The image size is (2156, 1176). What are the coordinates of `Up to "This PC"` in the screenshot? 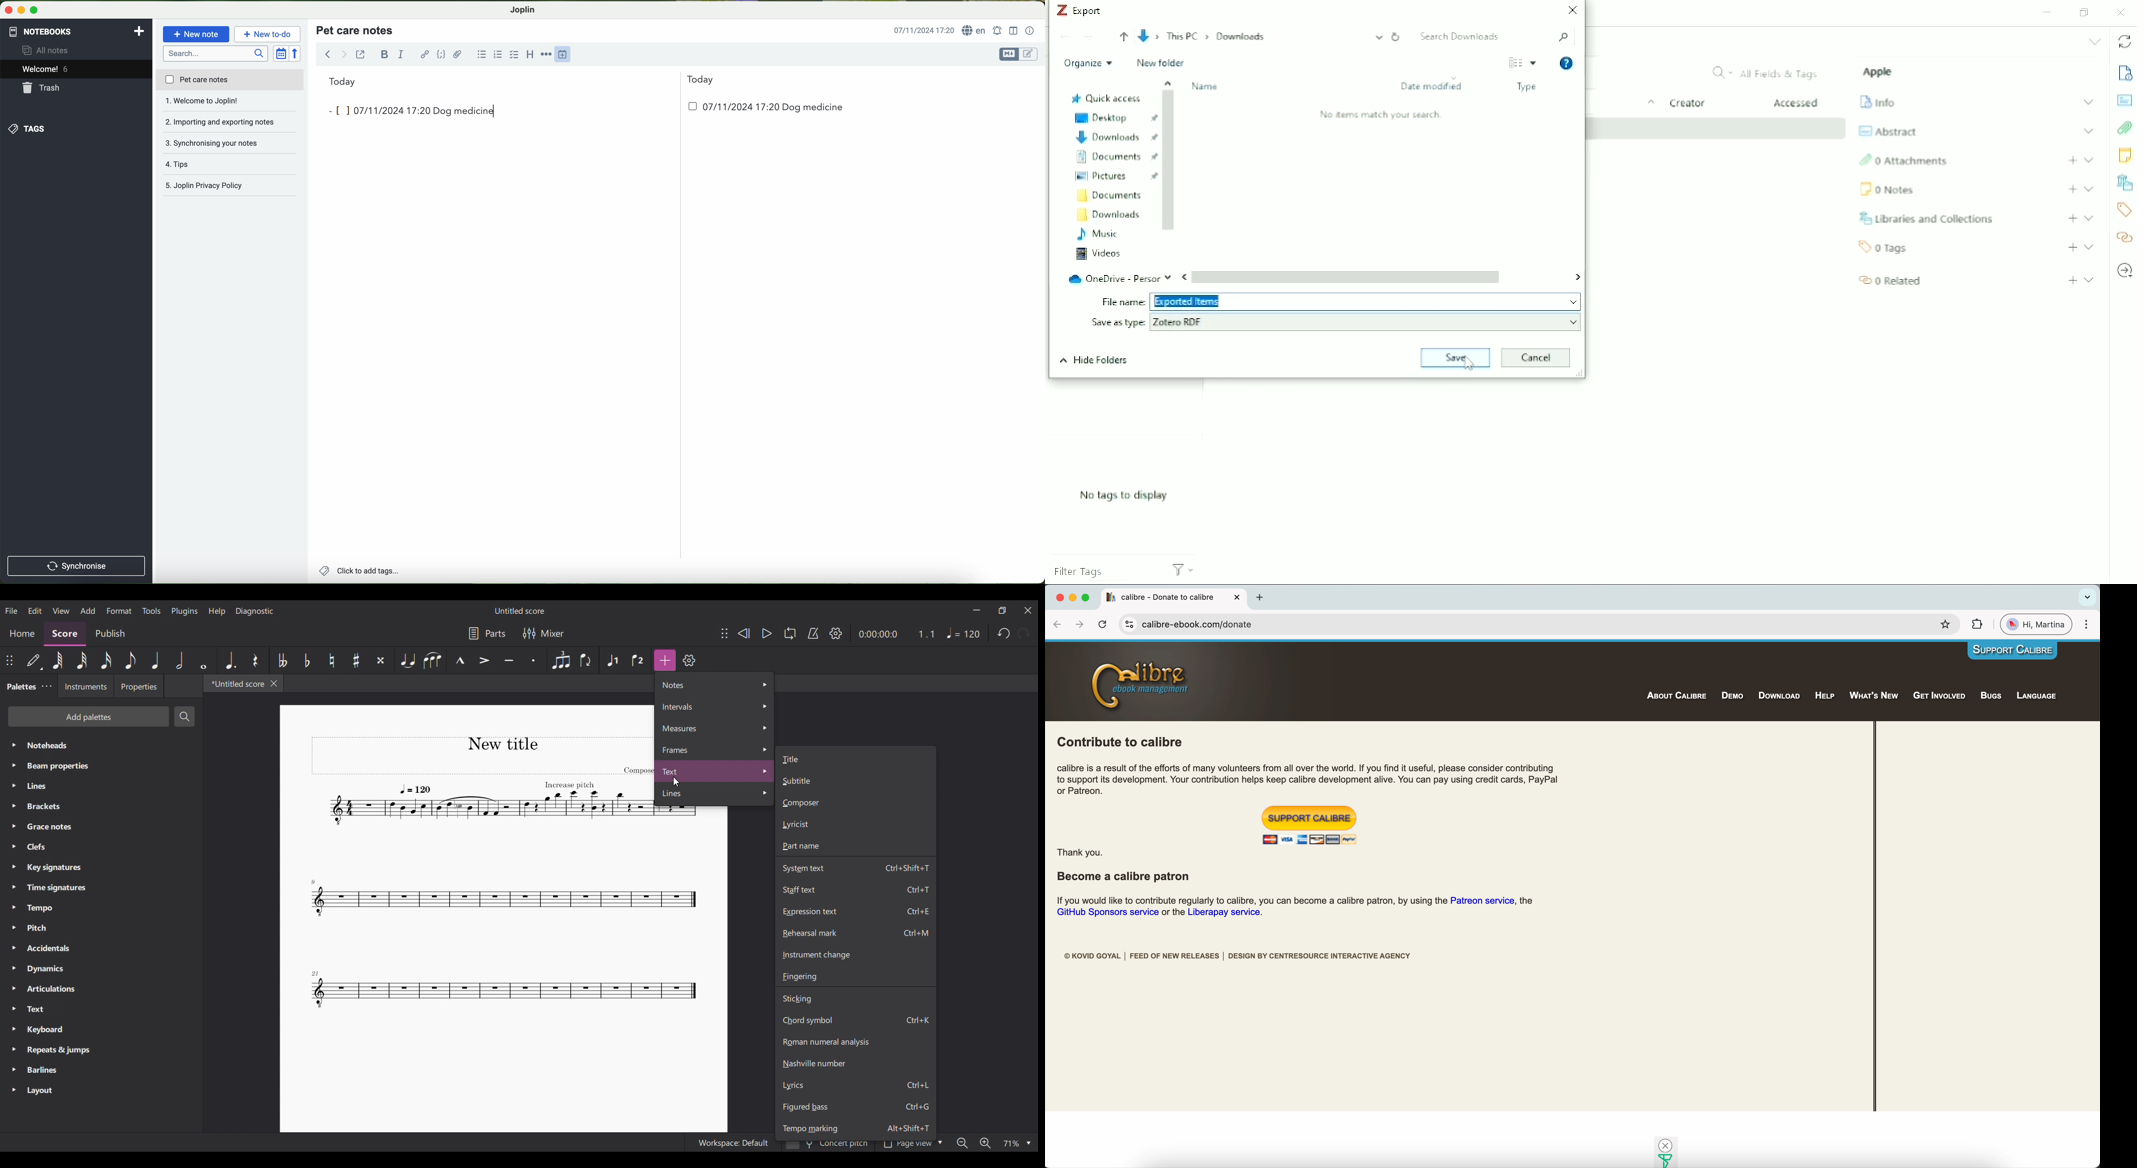 It's located at (1123, 38).